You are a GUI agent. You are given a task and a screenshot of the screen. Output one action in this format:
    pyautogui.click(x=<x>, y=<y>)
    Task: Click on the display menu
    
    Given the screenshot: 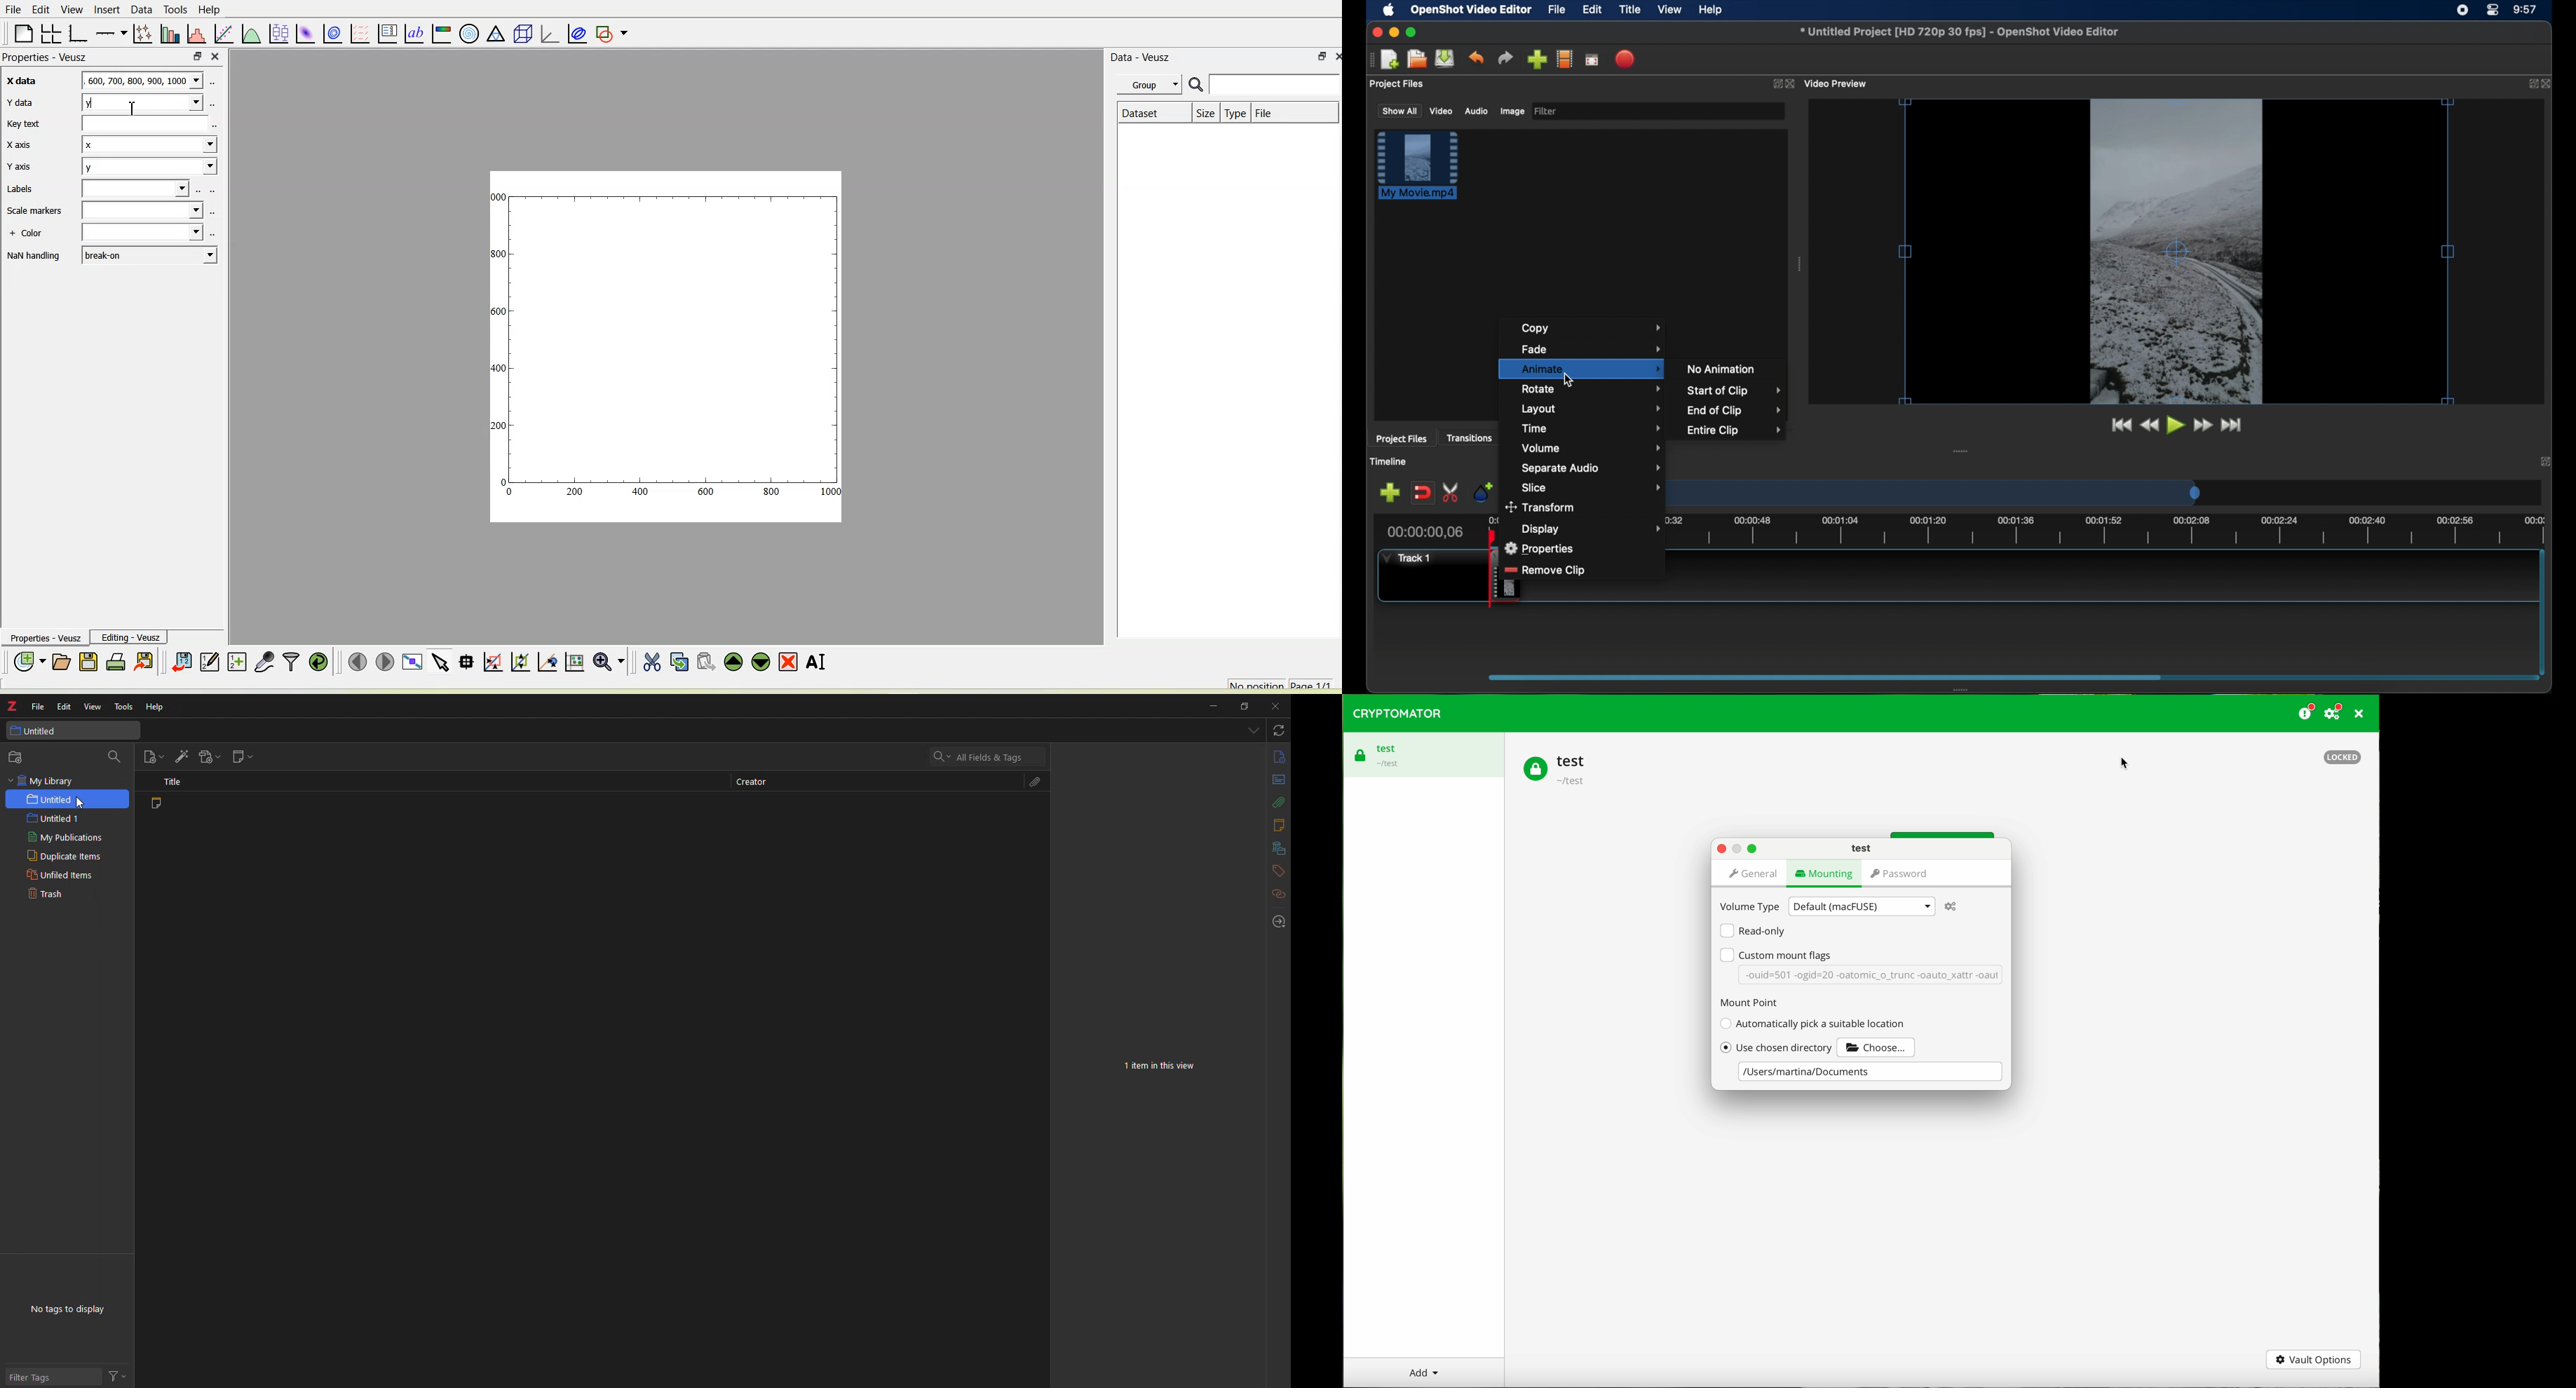 What is the action you would take?
    pyautogui.click(x=1591, y=529)
    